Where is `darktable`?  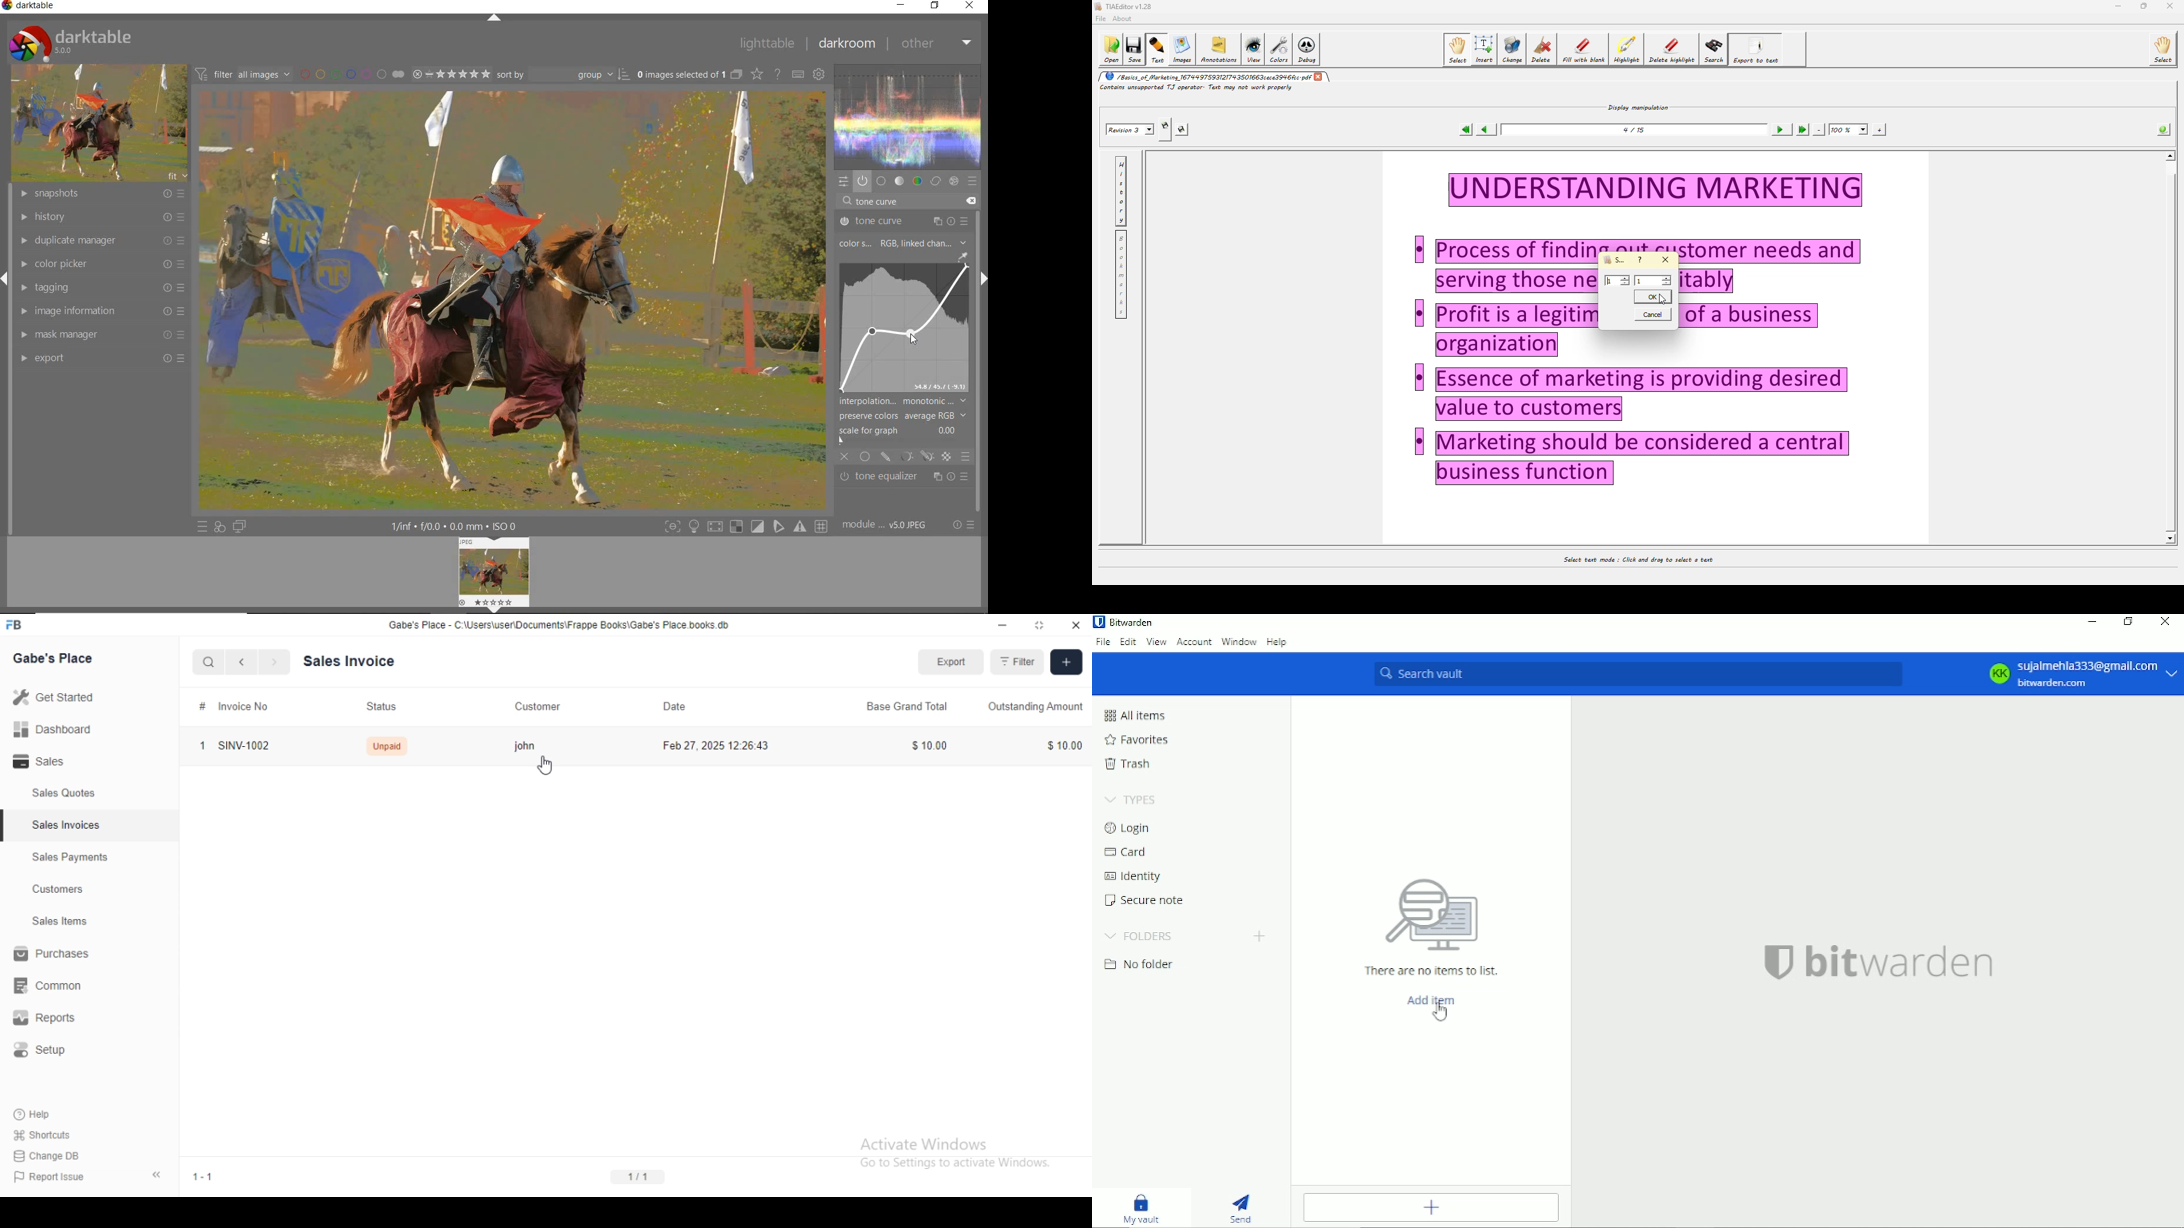 darktable is located at coordinates (69, 41).